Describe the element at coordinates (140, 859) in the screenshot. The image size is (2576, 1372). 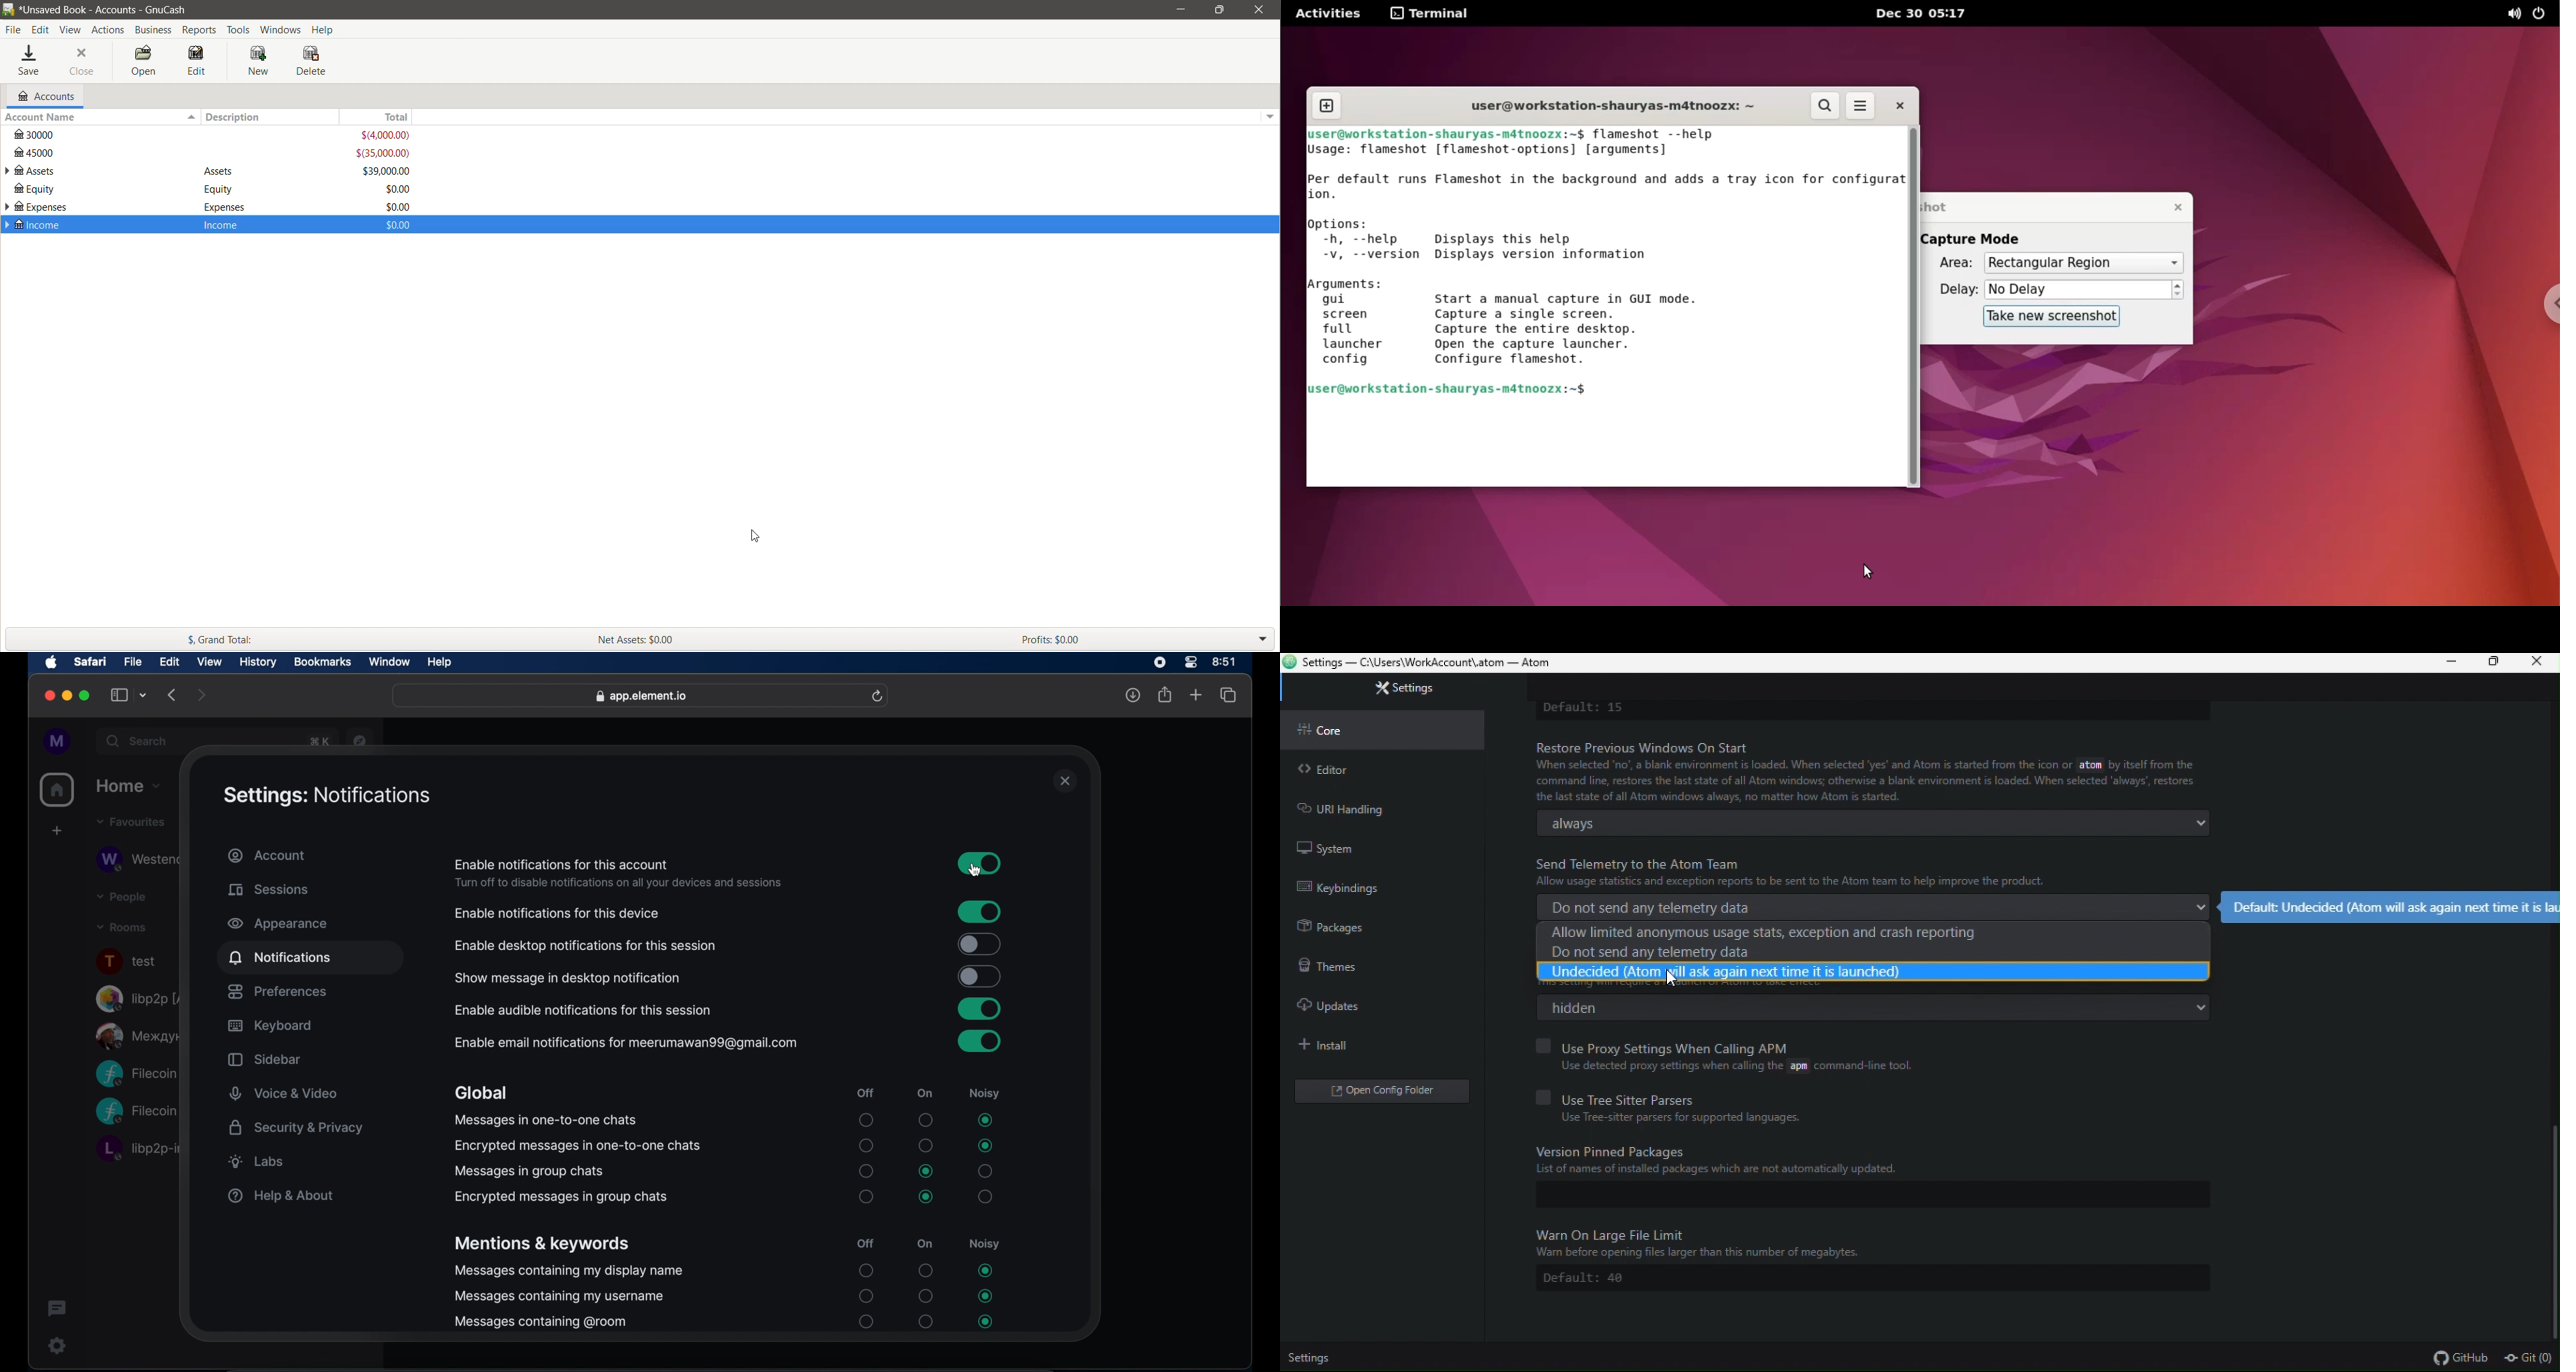
I see `obscure` at that location.